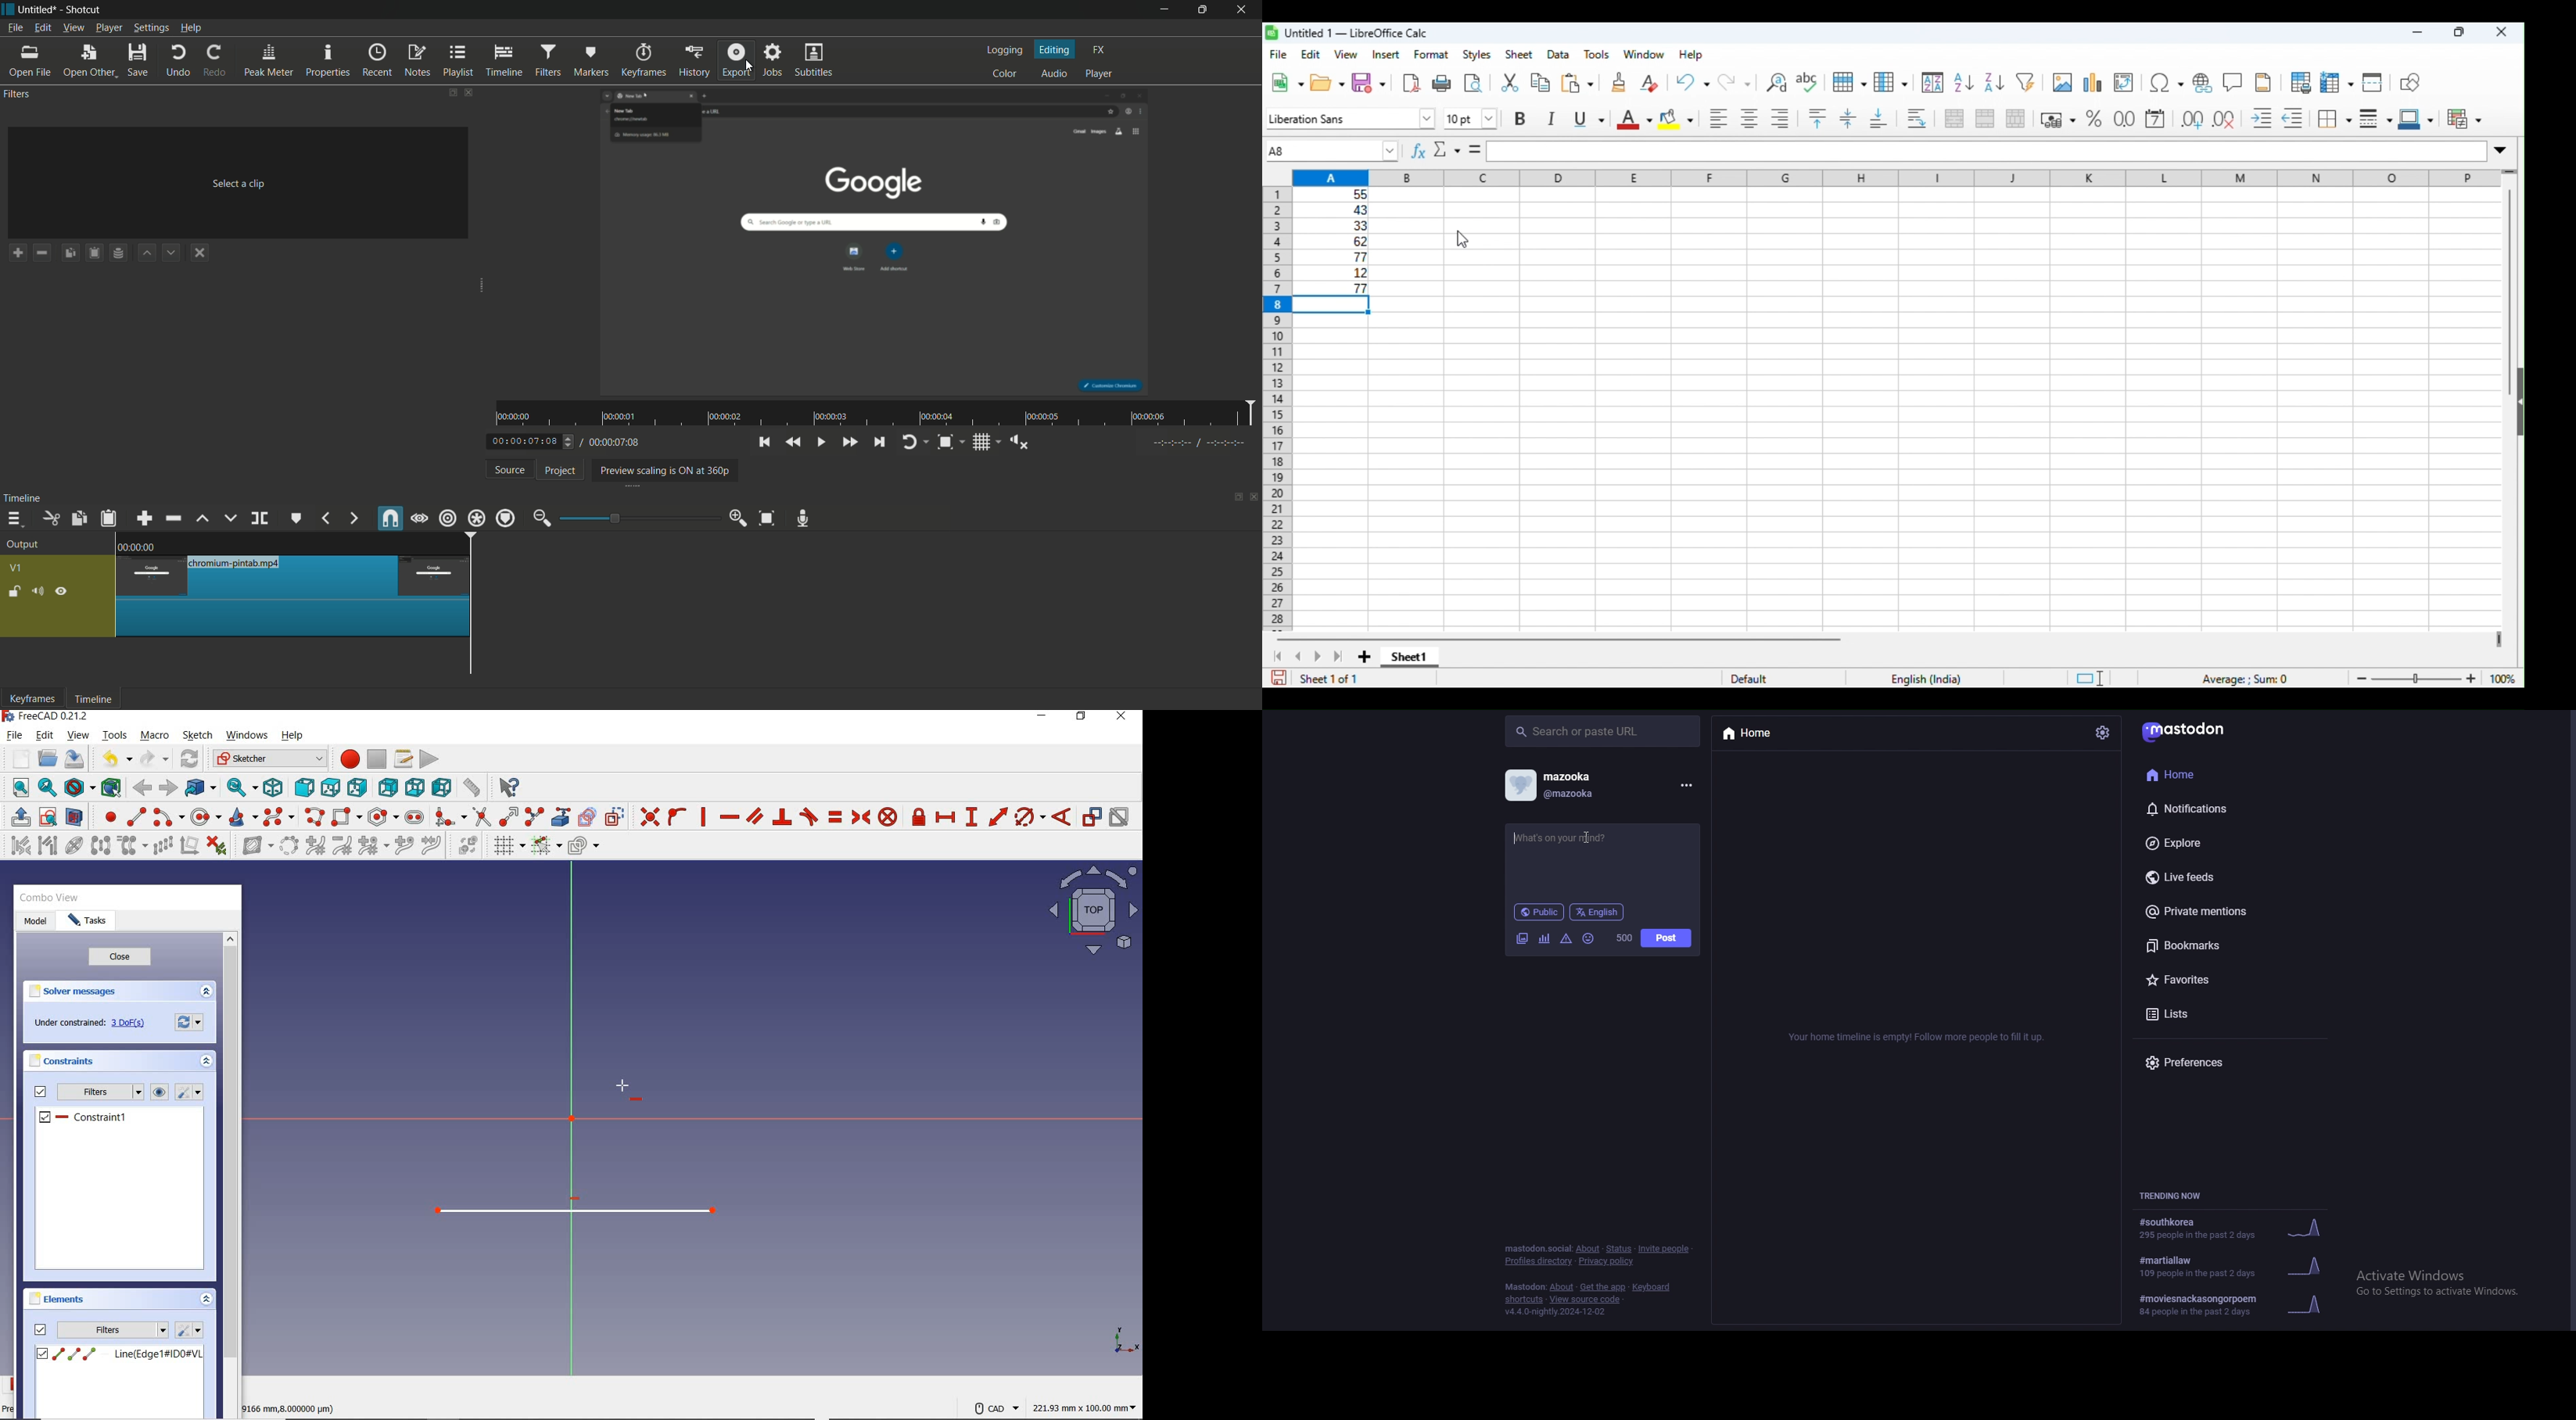  Describe the element at coordinates (16, 93) in the screenshot. I see `filters` at that location.